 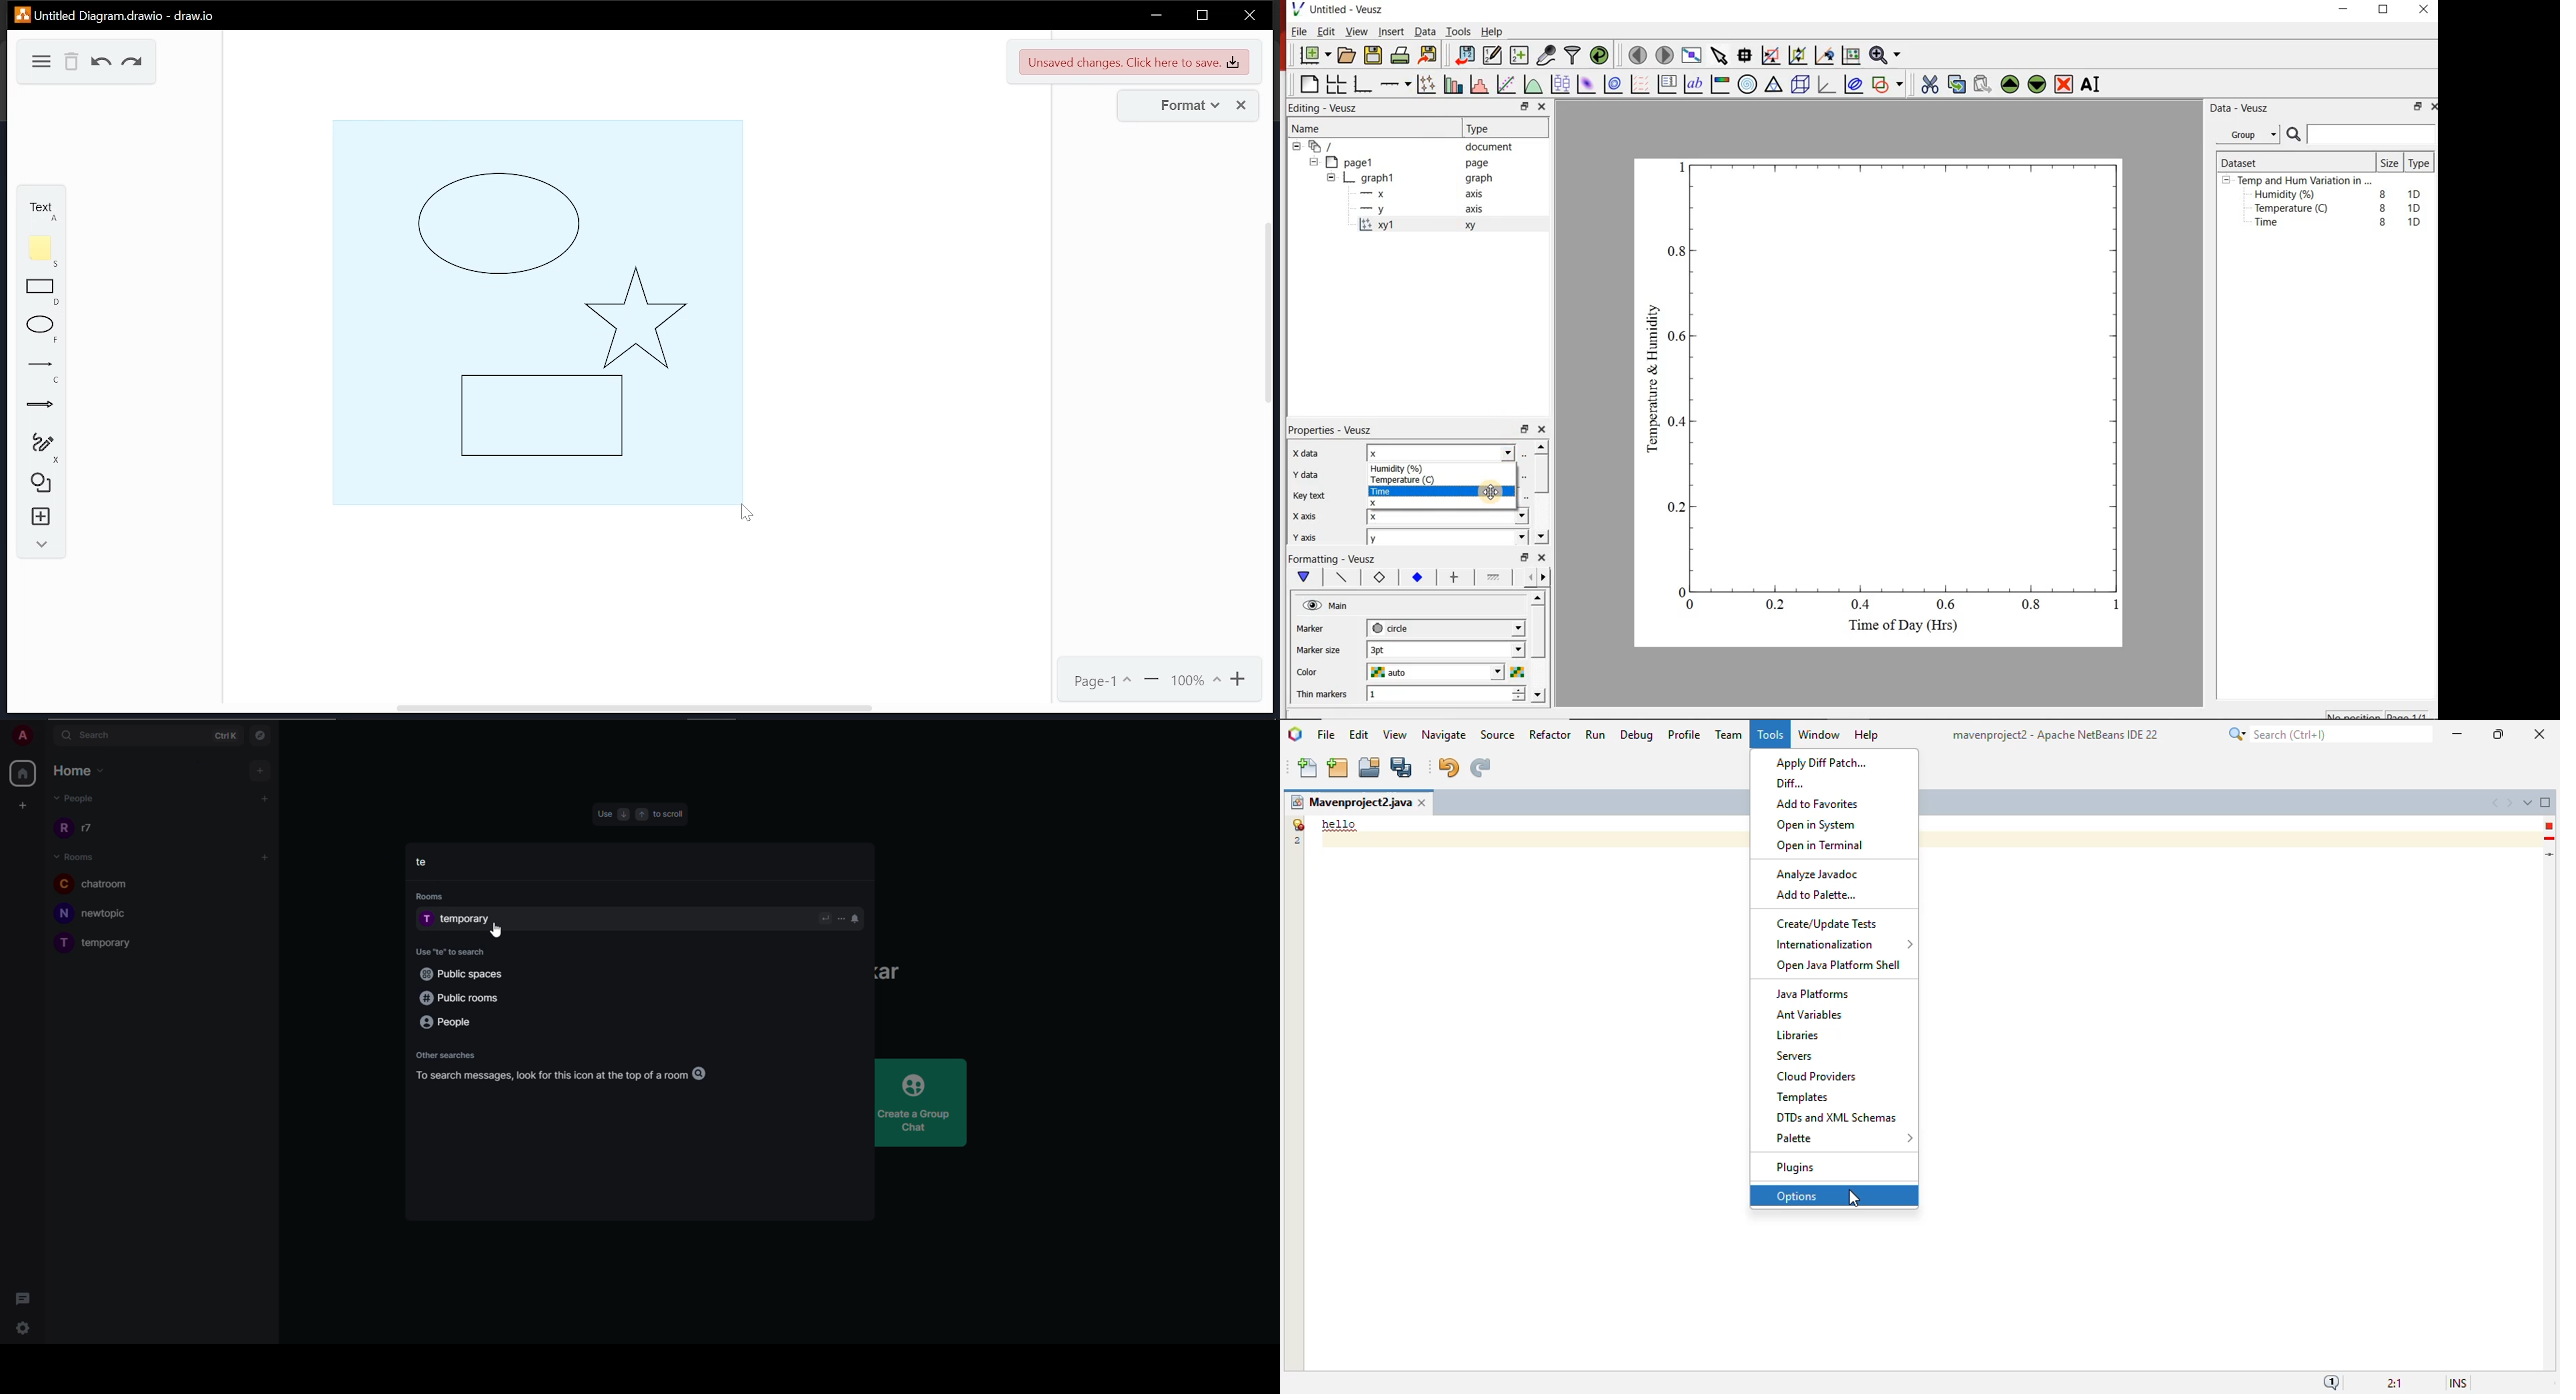 What do you see at coordinates (1308, 83) in the screenshot?
I see `blank page` at bounding box center [1308, 83].